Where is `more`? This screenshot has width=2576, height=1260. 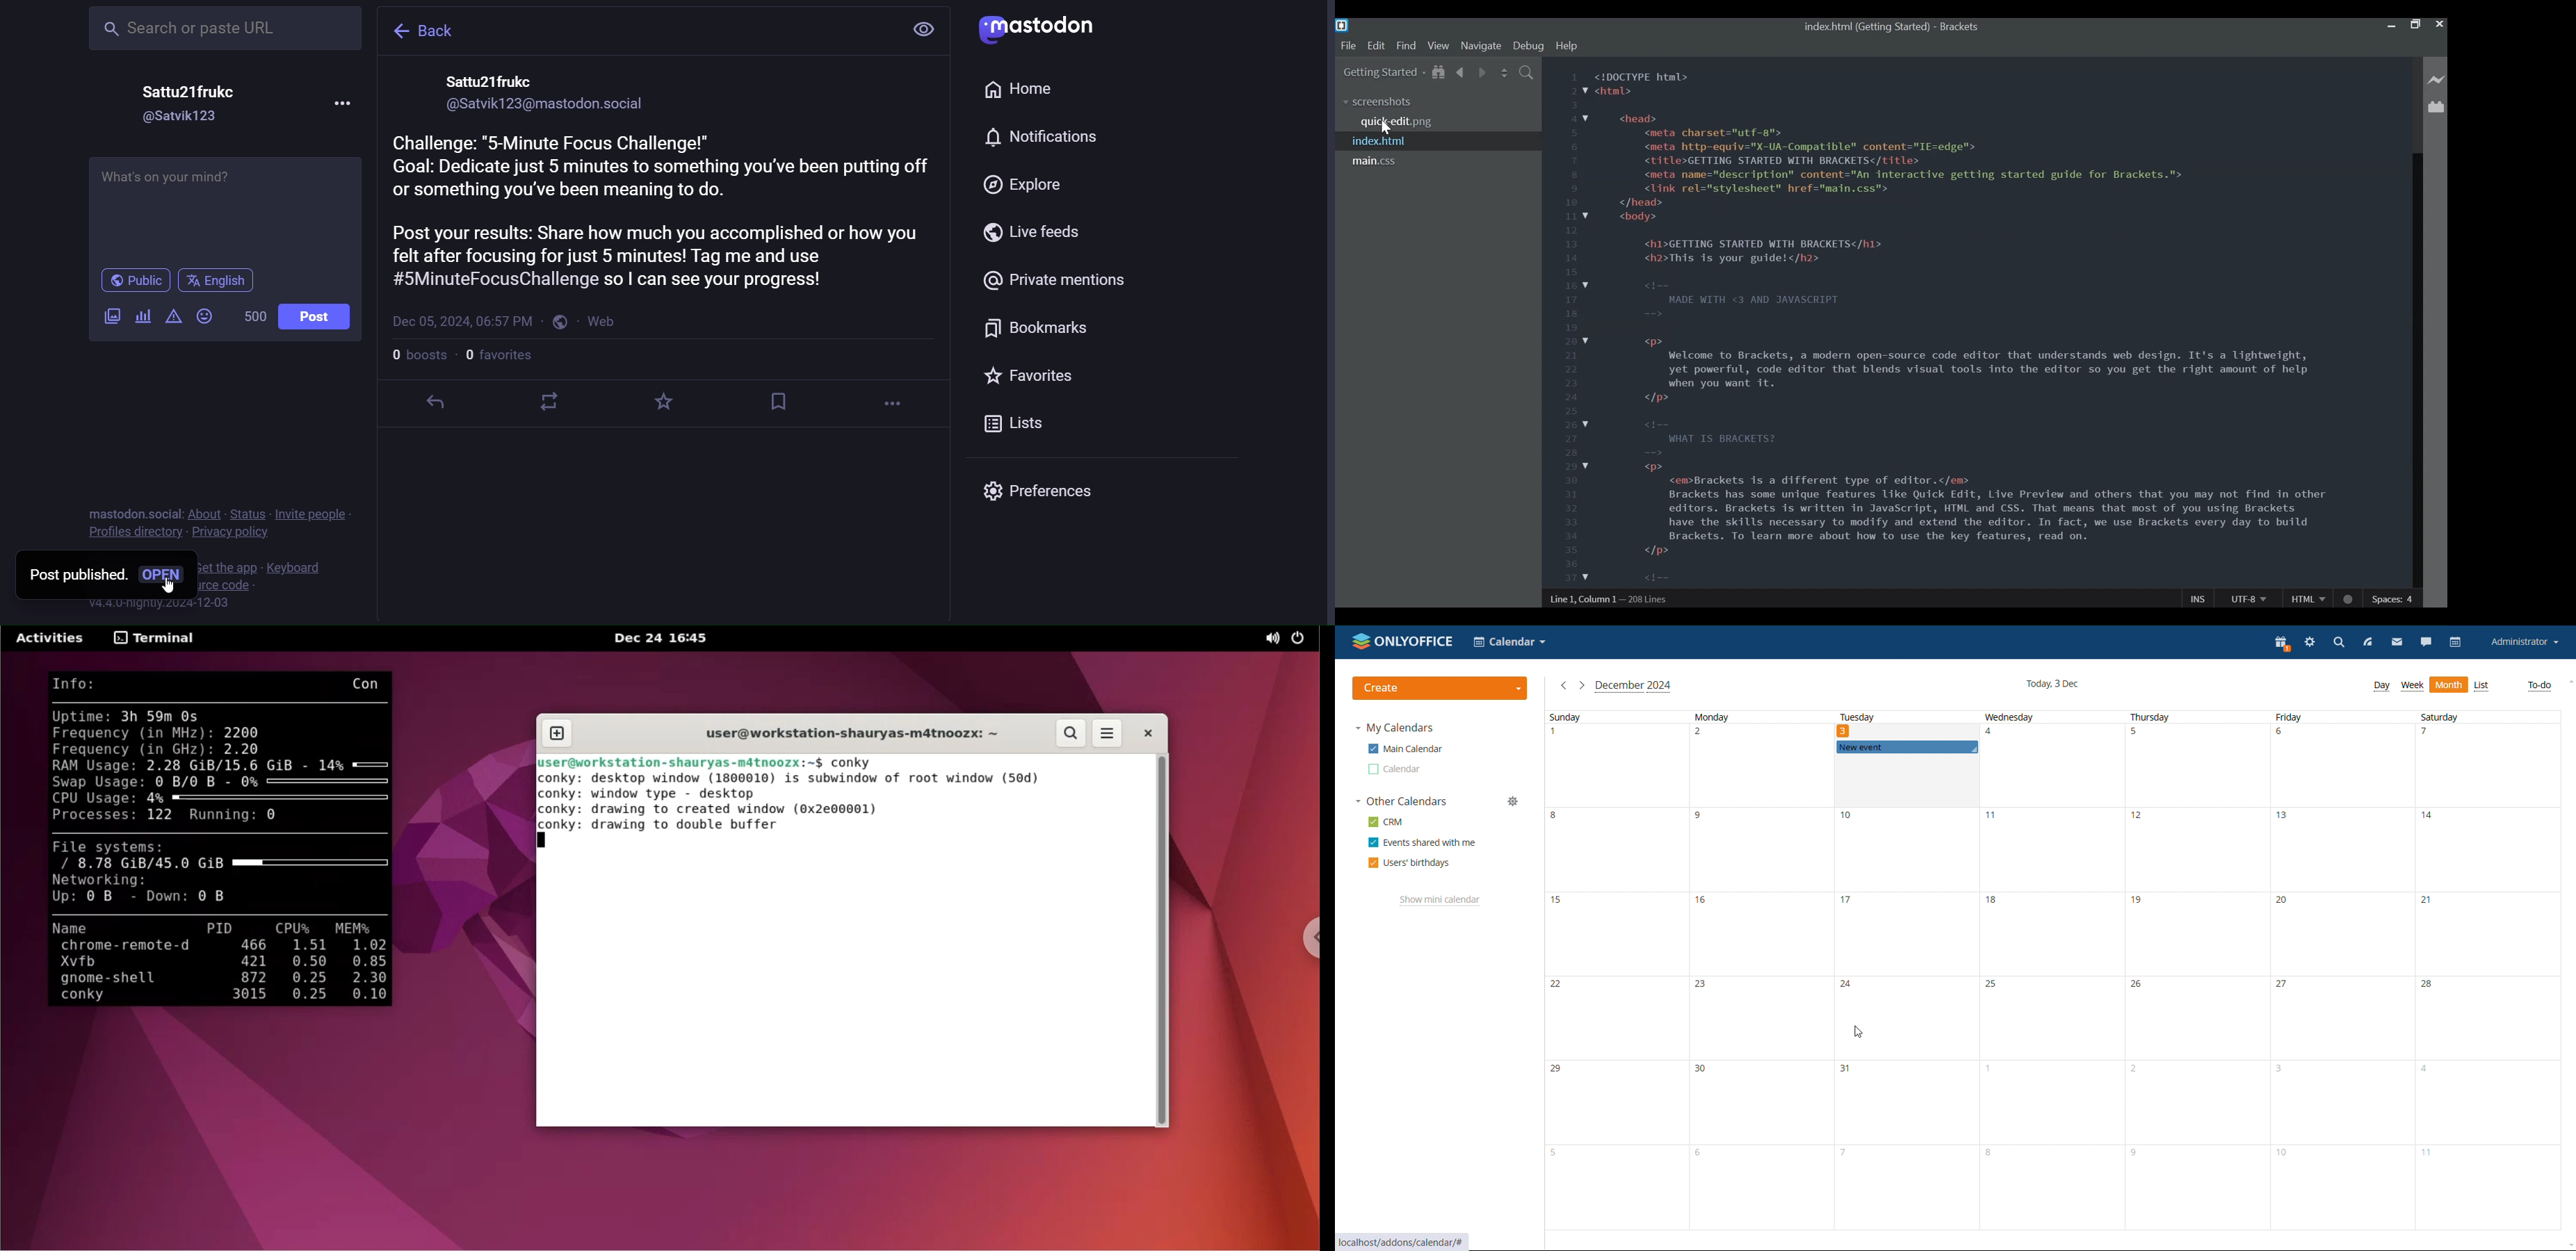 more is located at coordinates (896, 404).